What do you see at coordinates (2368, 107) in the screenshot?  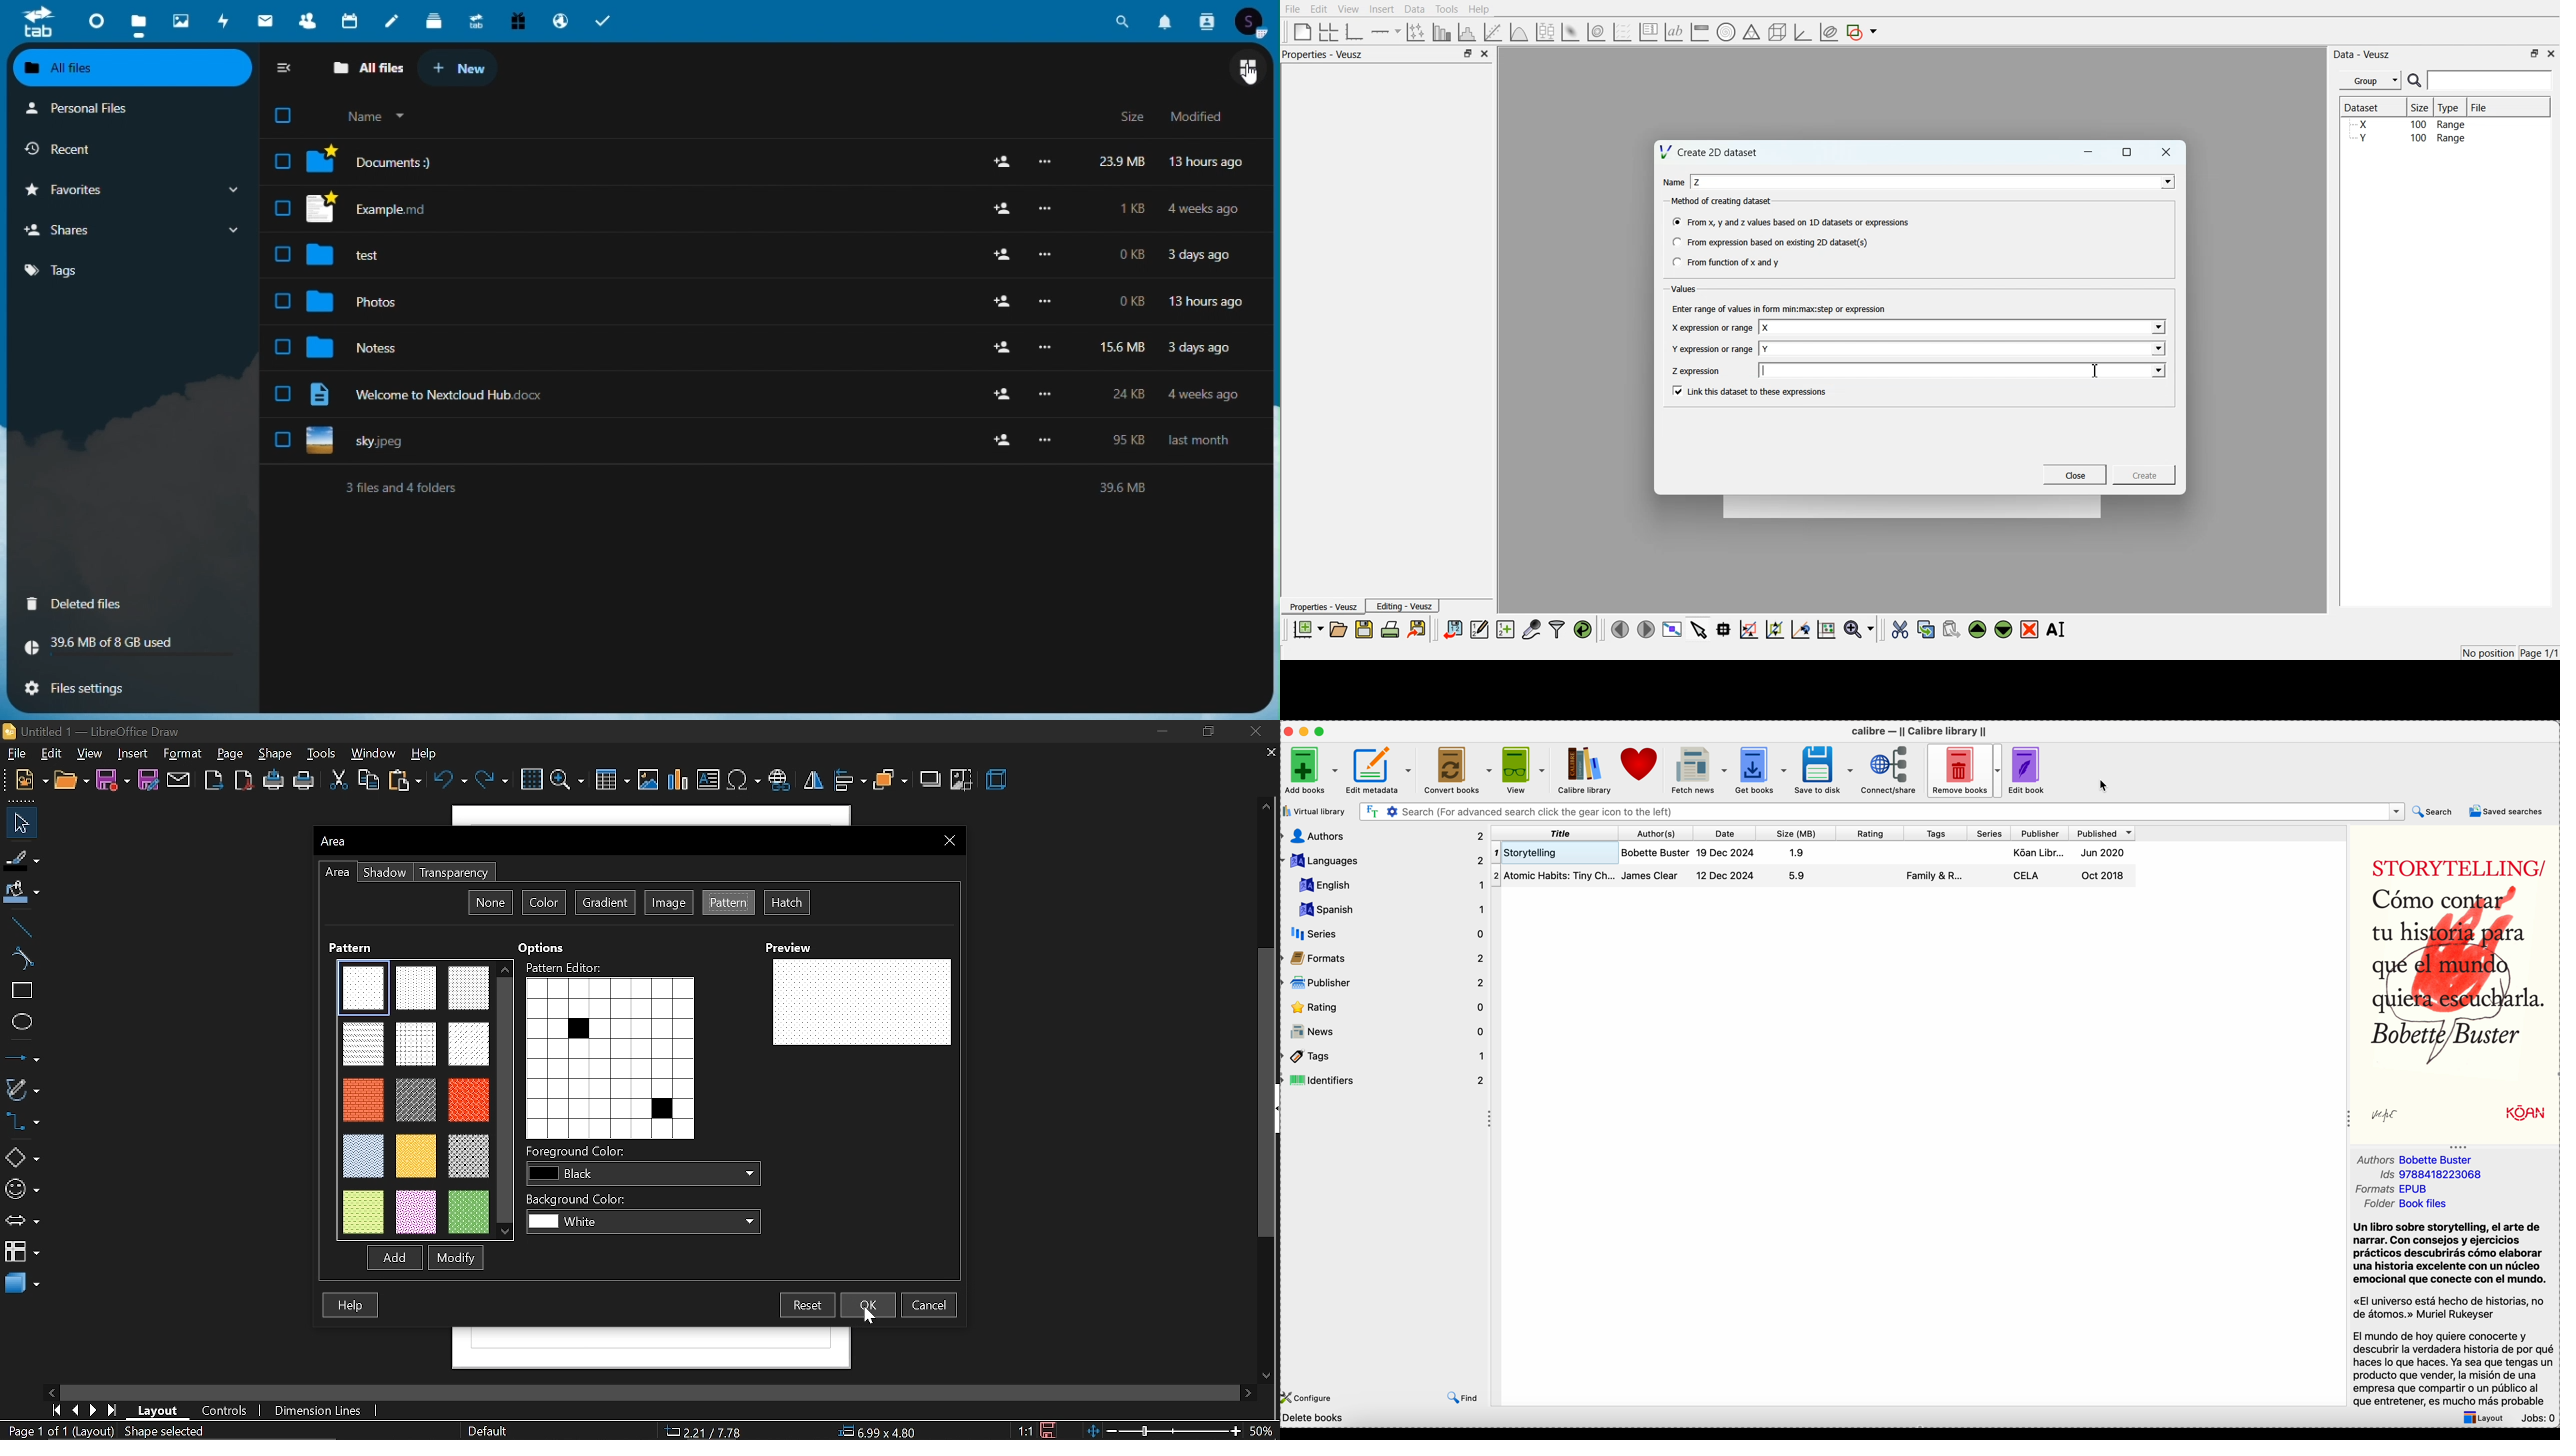 I see `Dataset` at bounding box center [2368, 107].